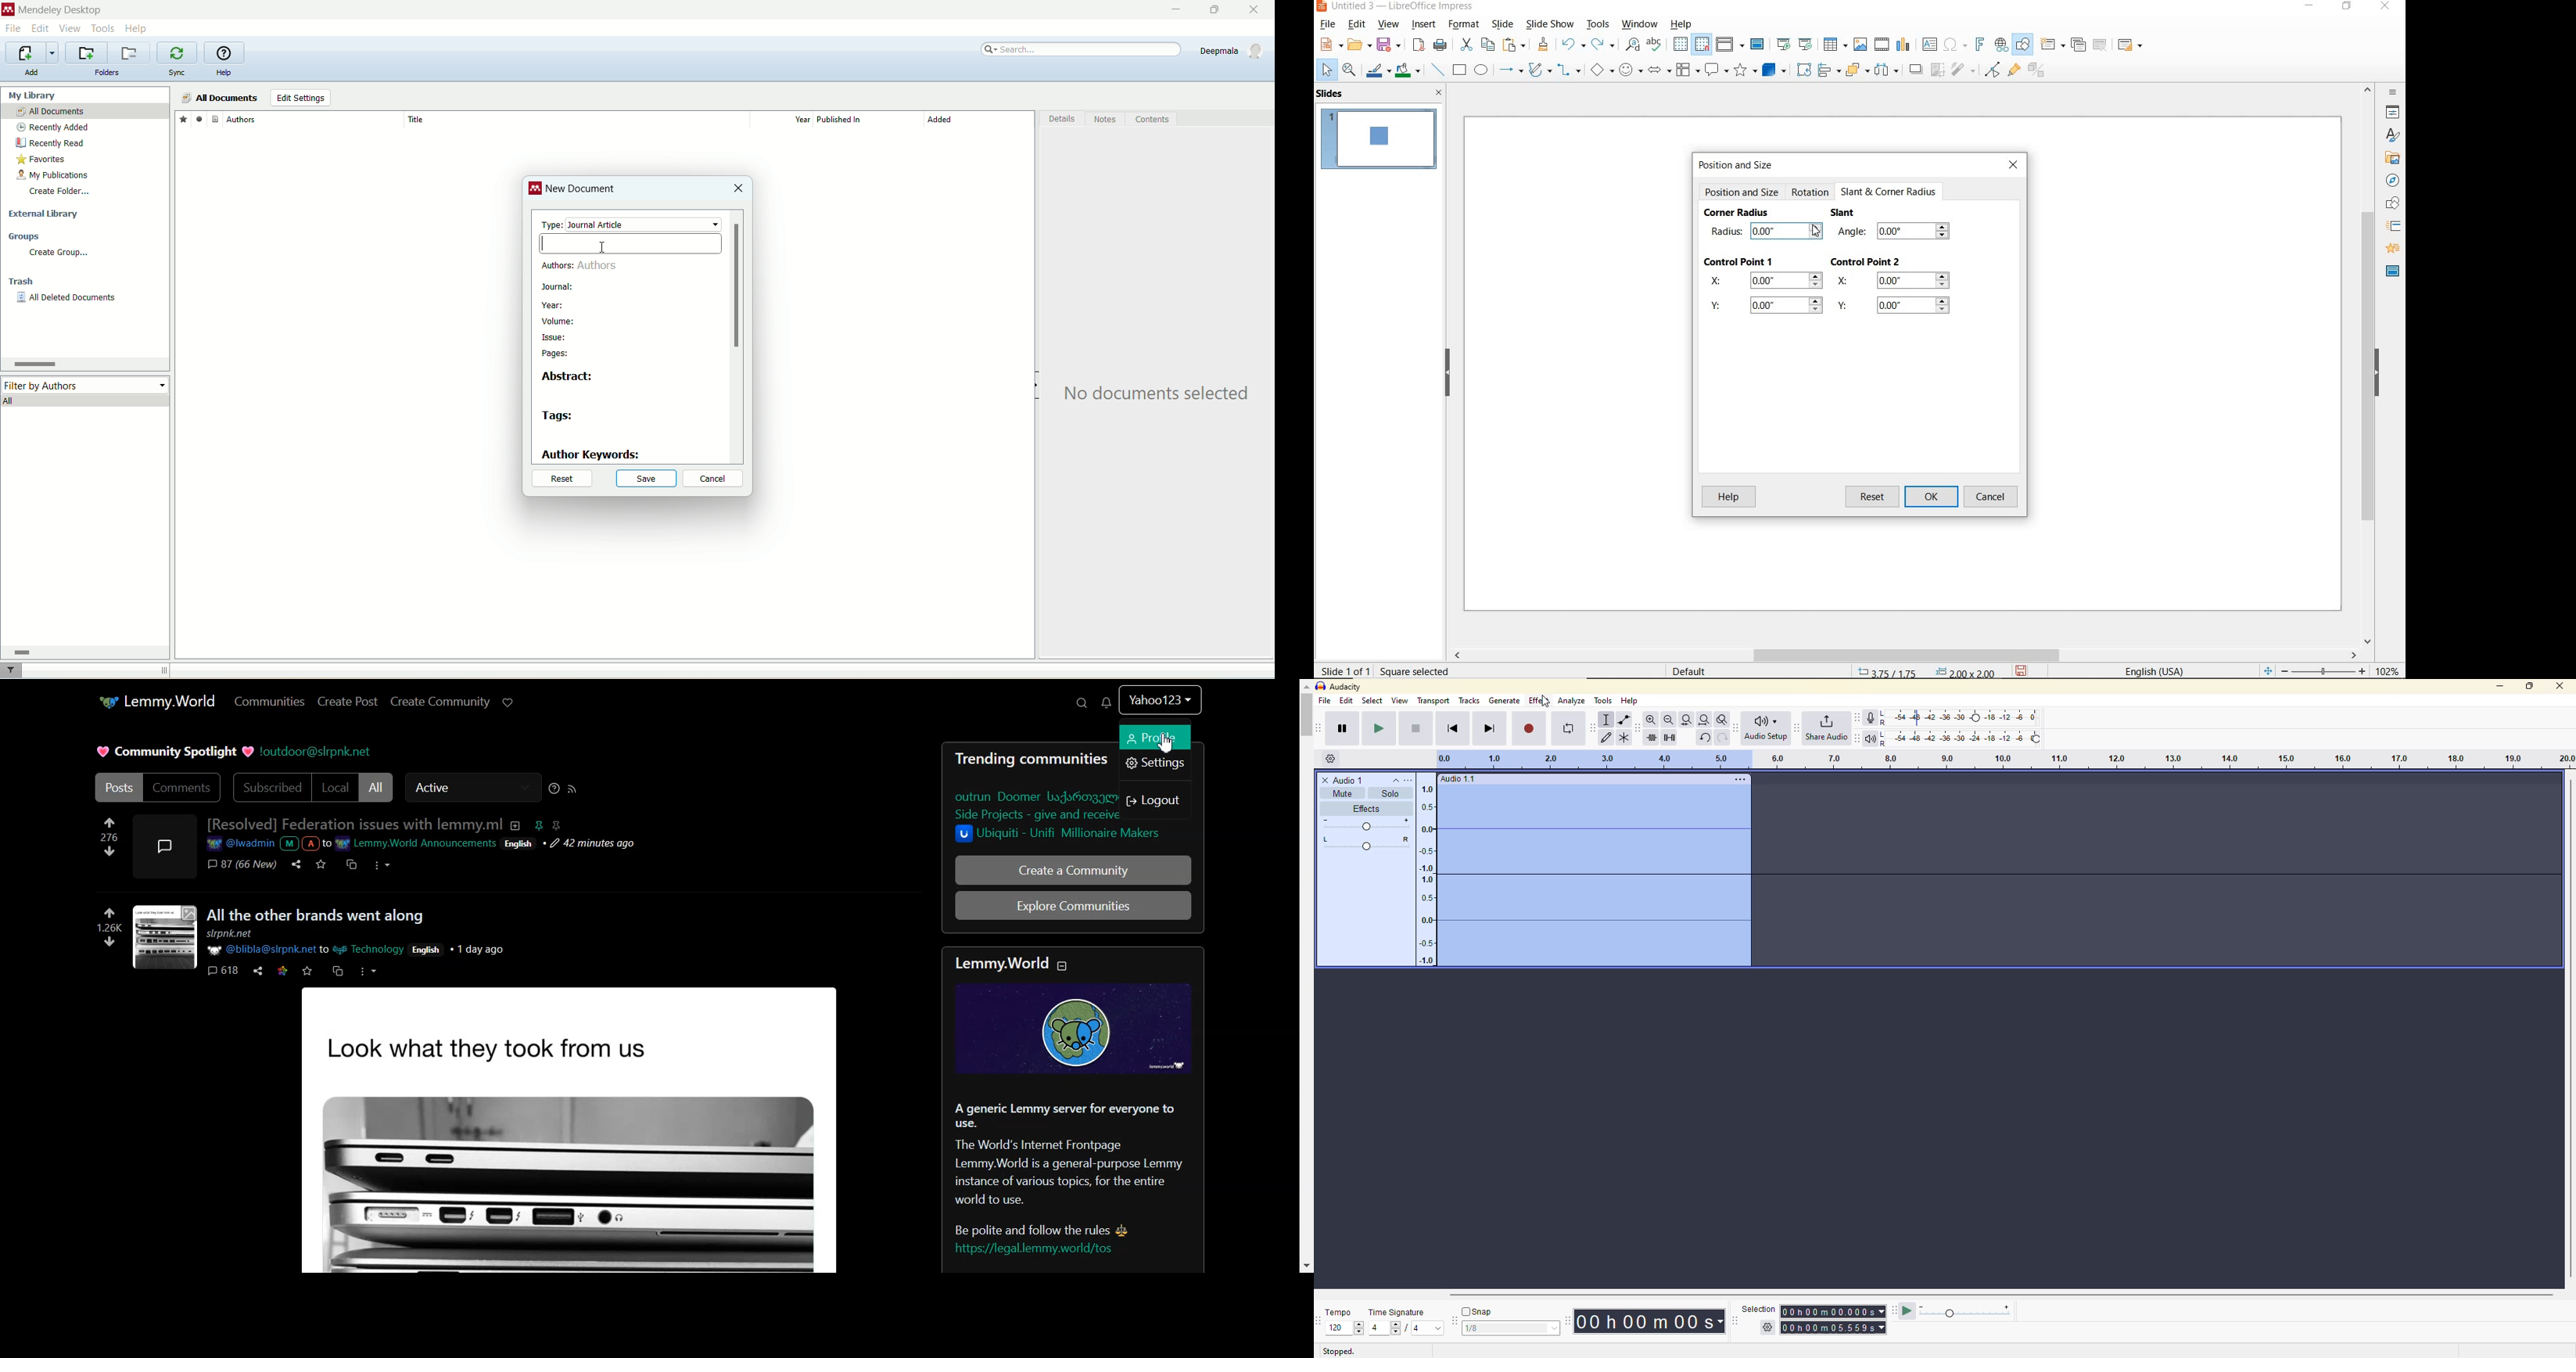  What do you see at coordinates (1107, 120) in the screenshot?
I see `notes` at bounding box center [1107, 120].